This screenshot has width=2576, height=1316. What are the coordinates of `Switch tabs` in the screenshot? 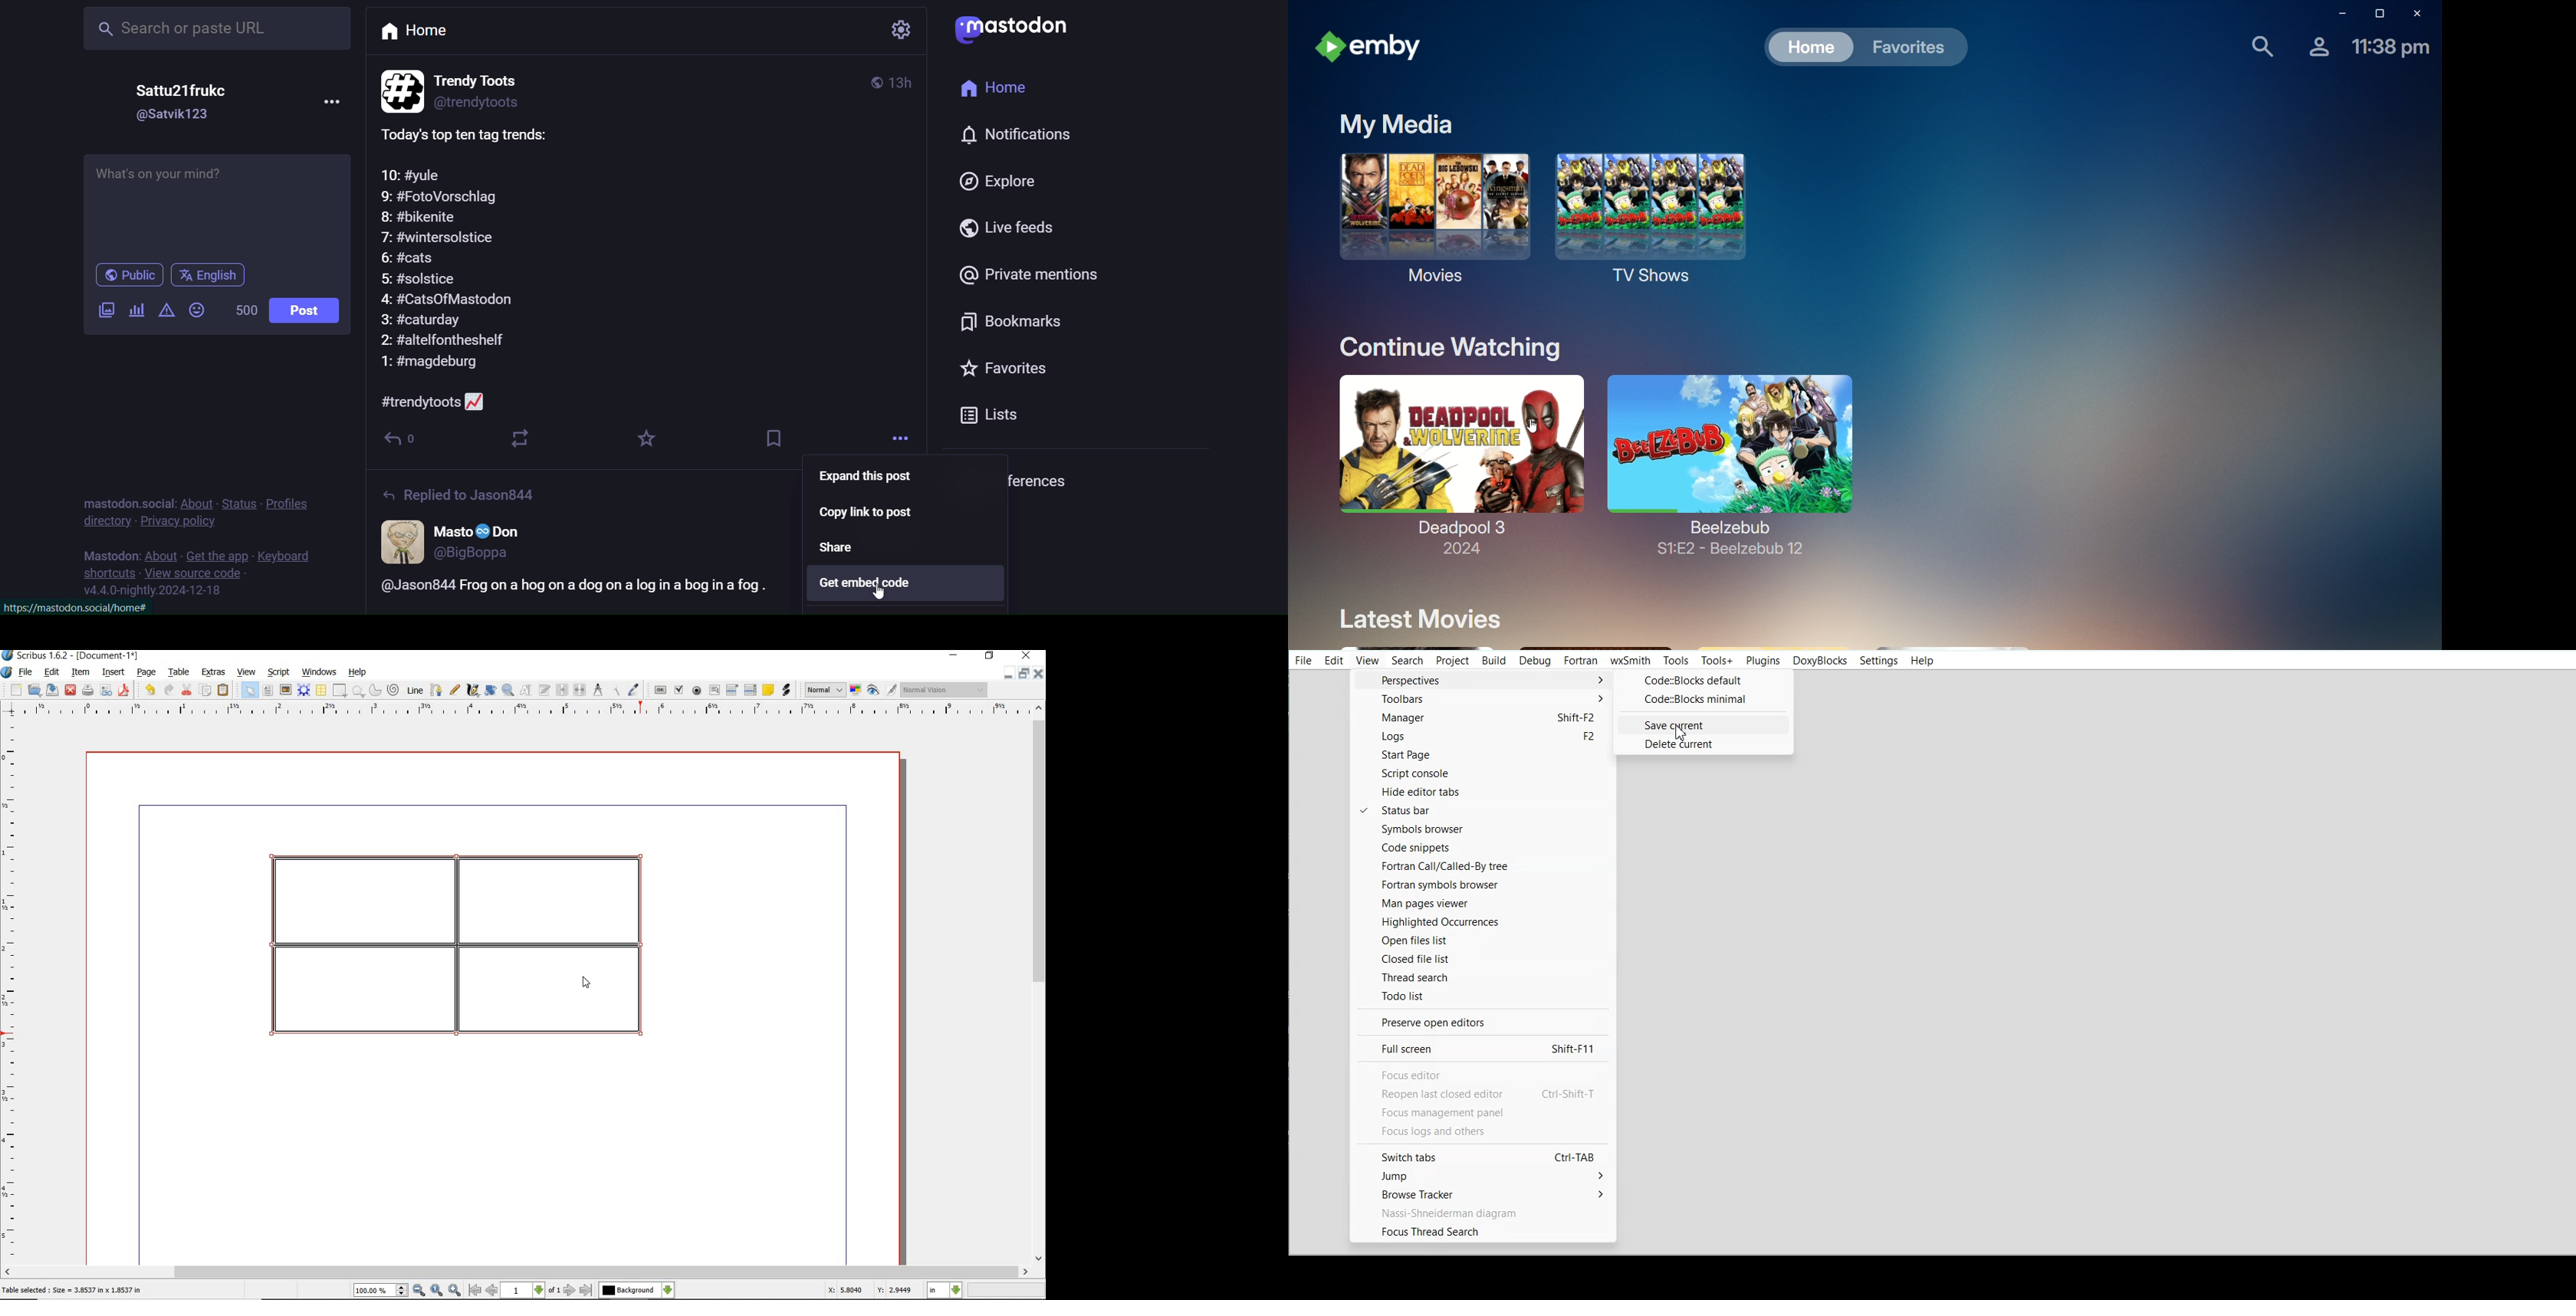 It's located at (1486, 1158).